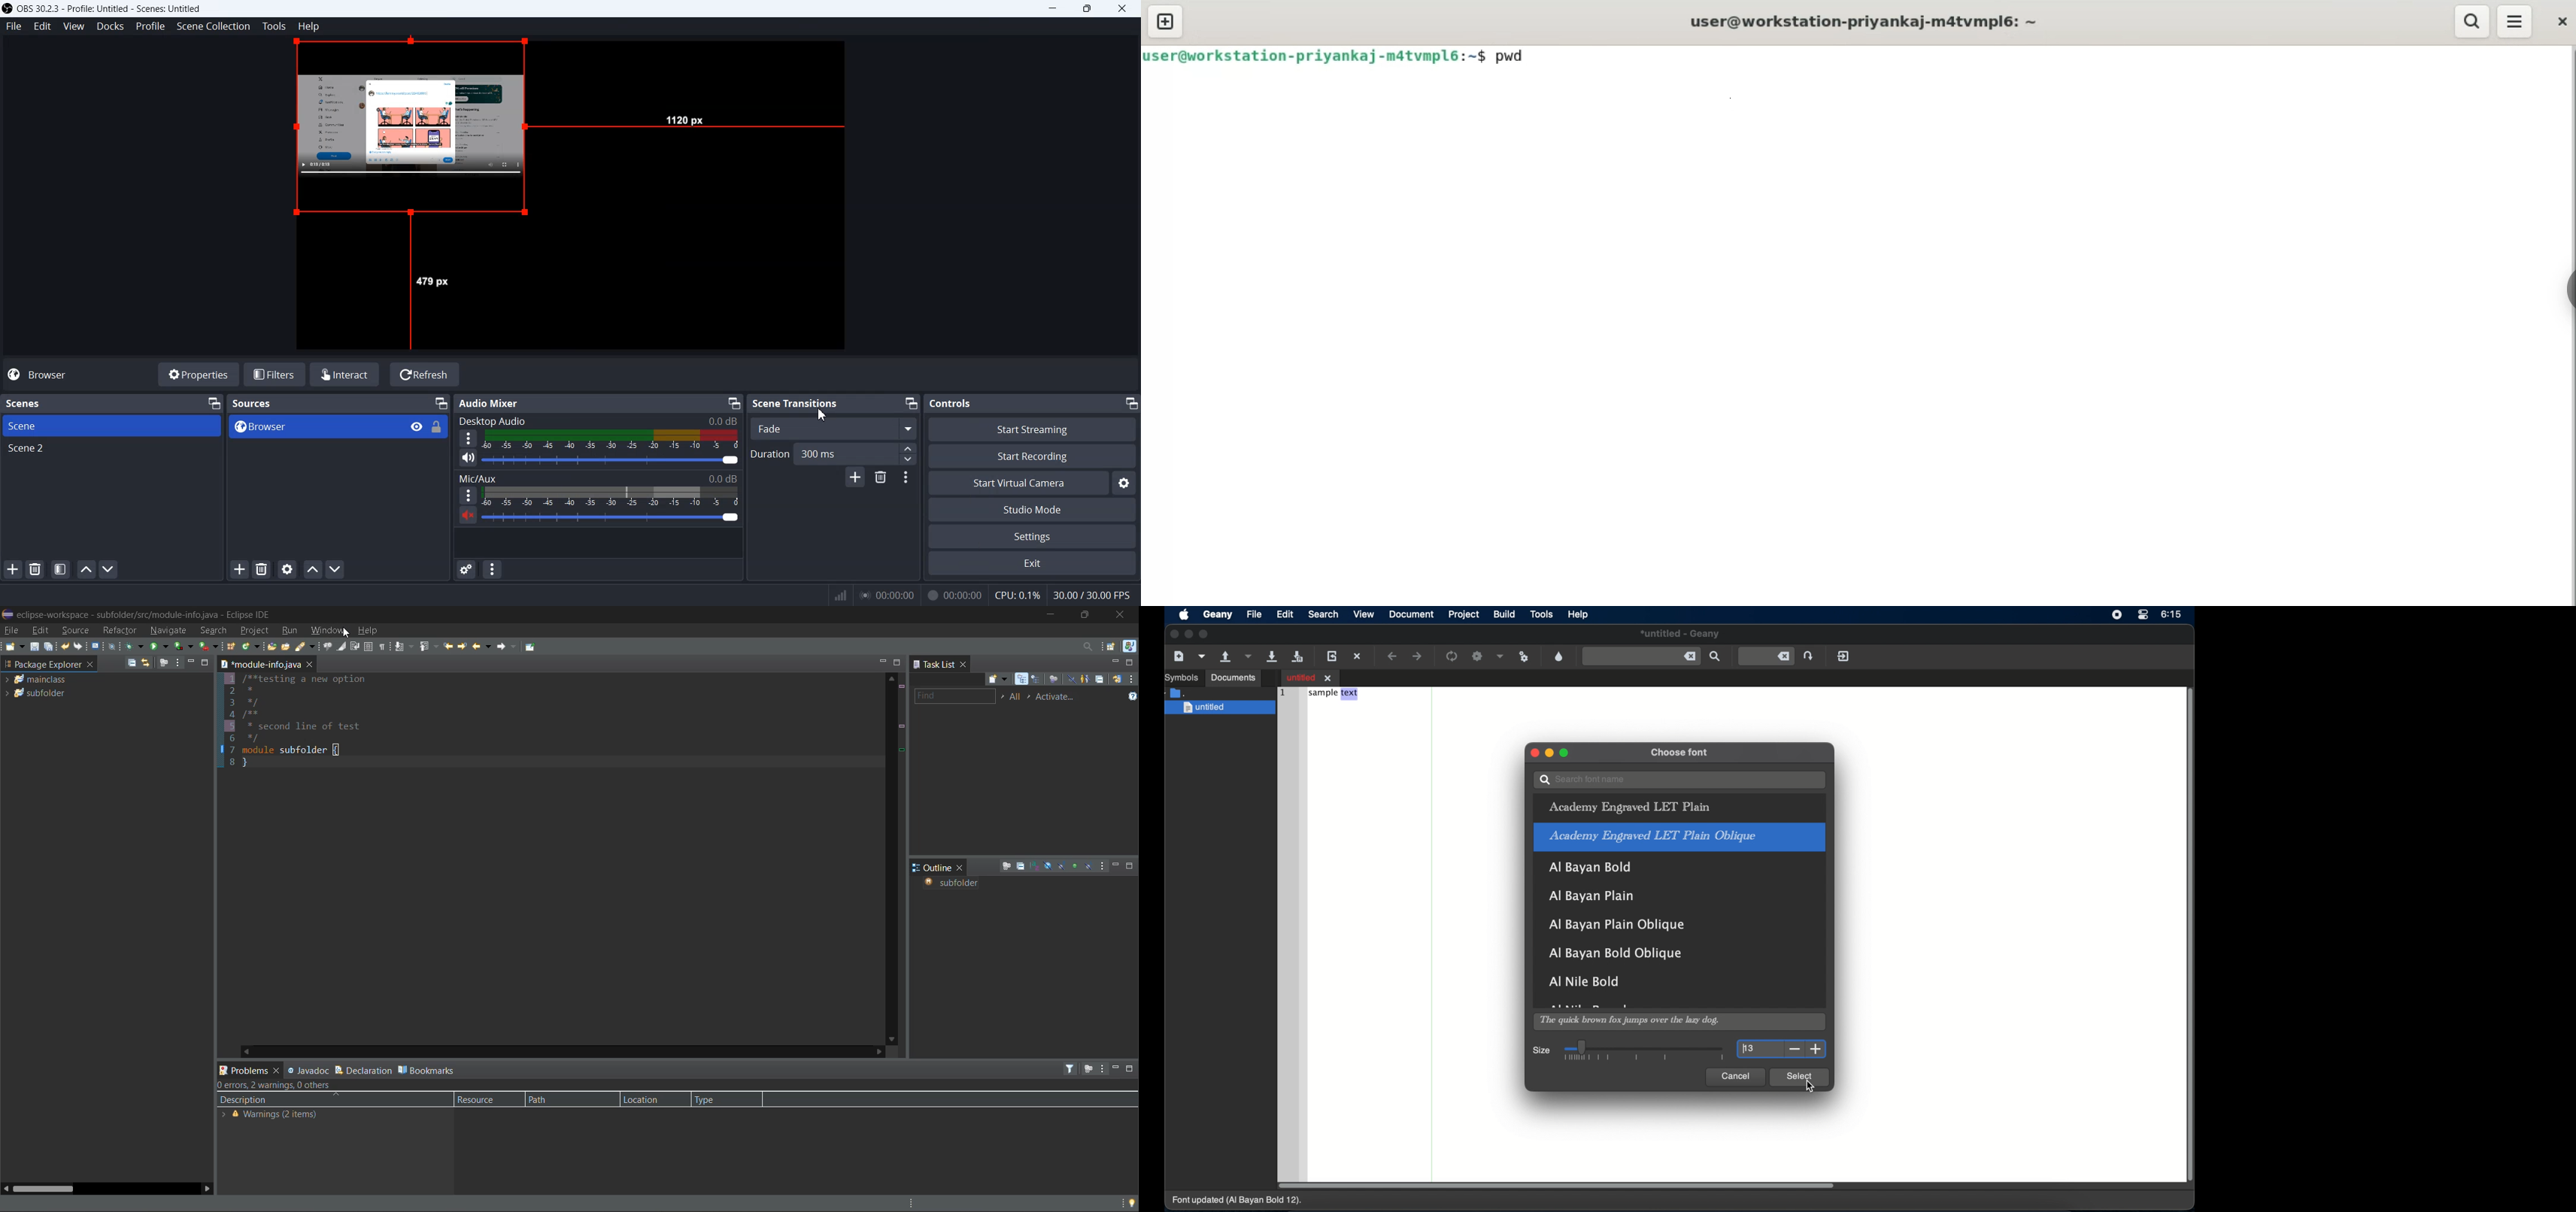 The width and height of the screenshot is (2576, 1232). I want to click on Configure virtual camera, so click(1126, 483).